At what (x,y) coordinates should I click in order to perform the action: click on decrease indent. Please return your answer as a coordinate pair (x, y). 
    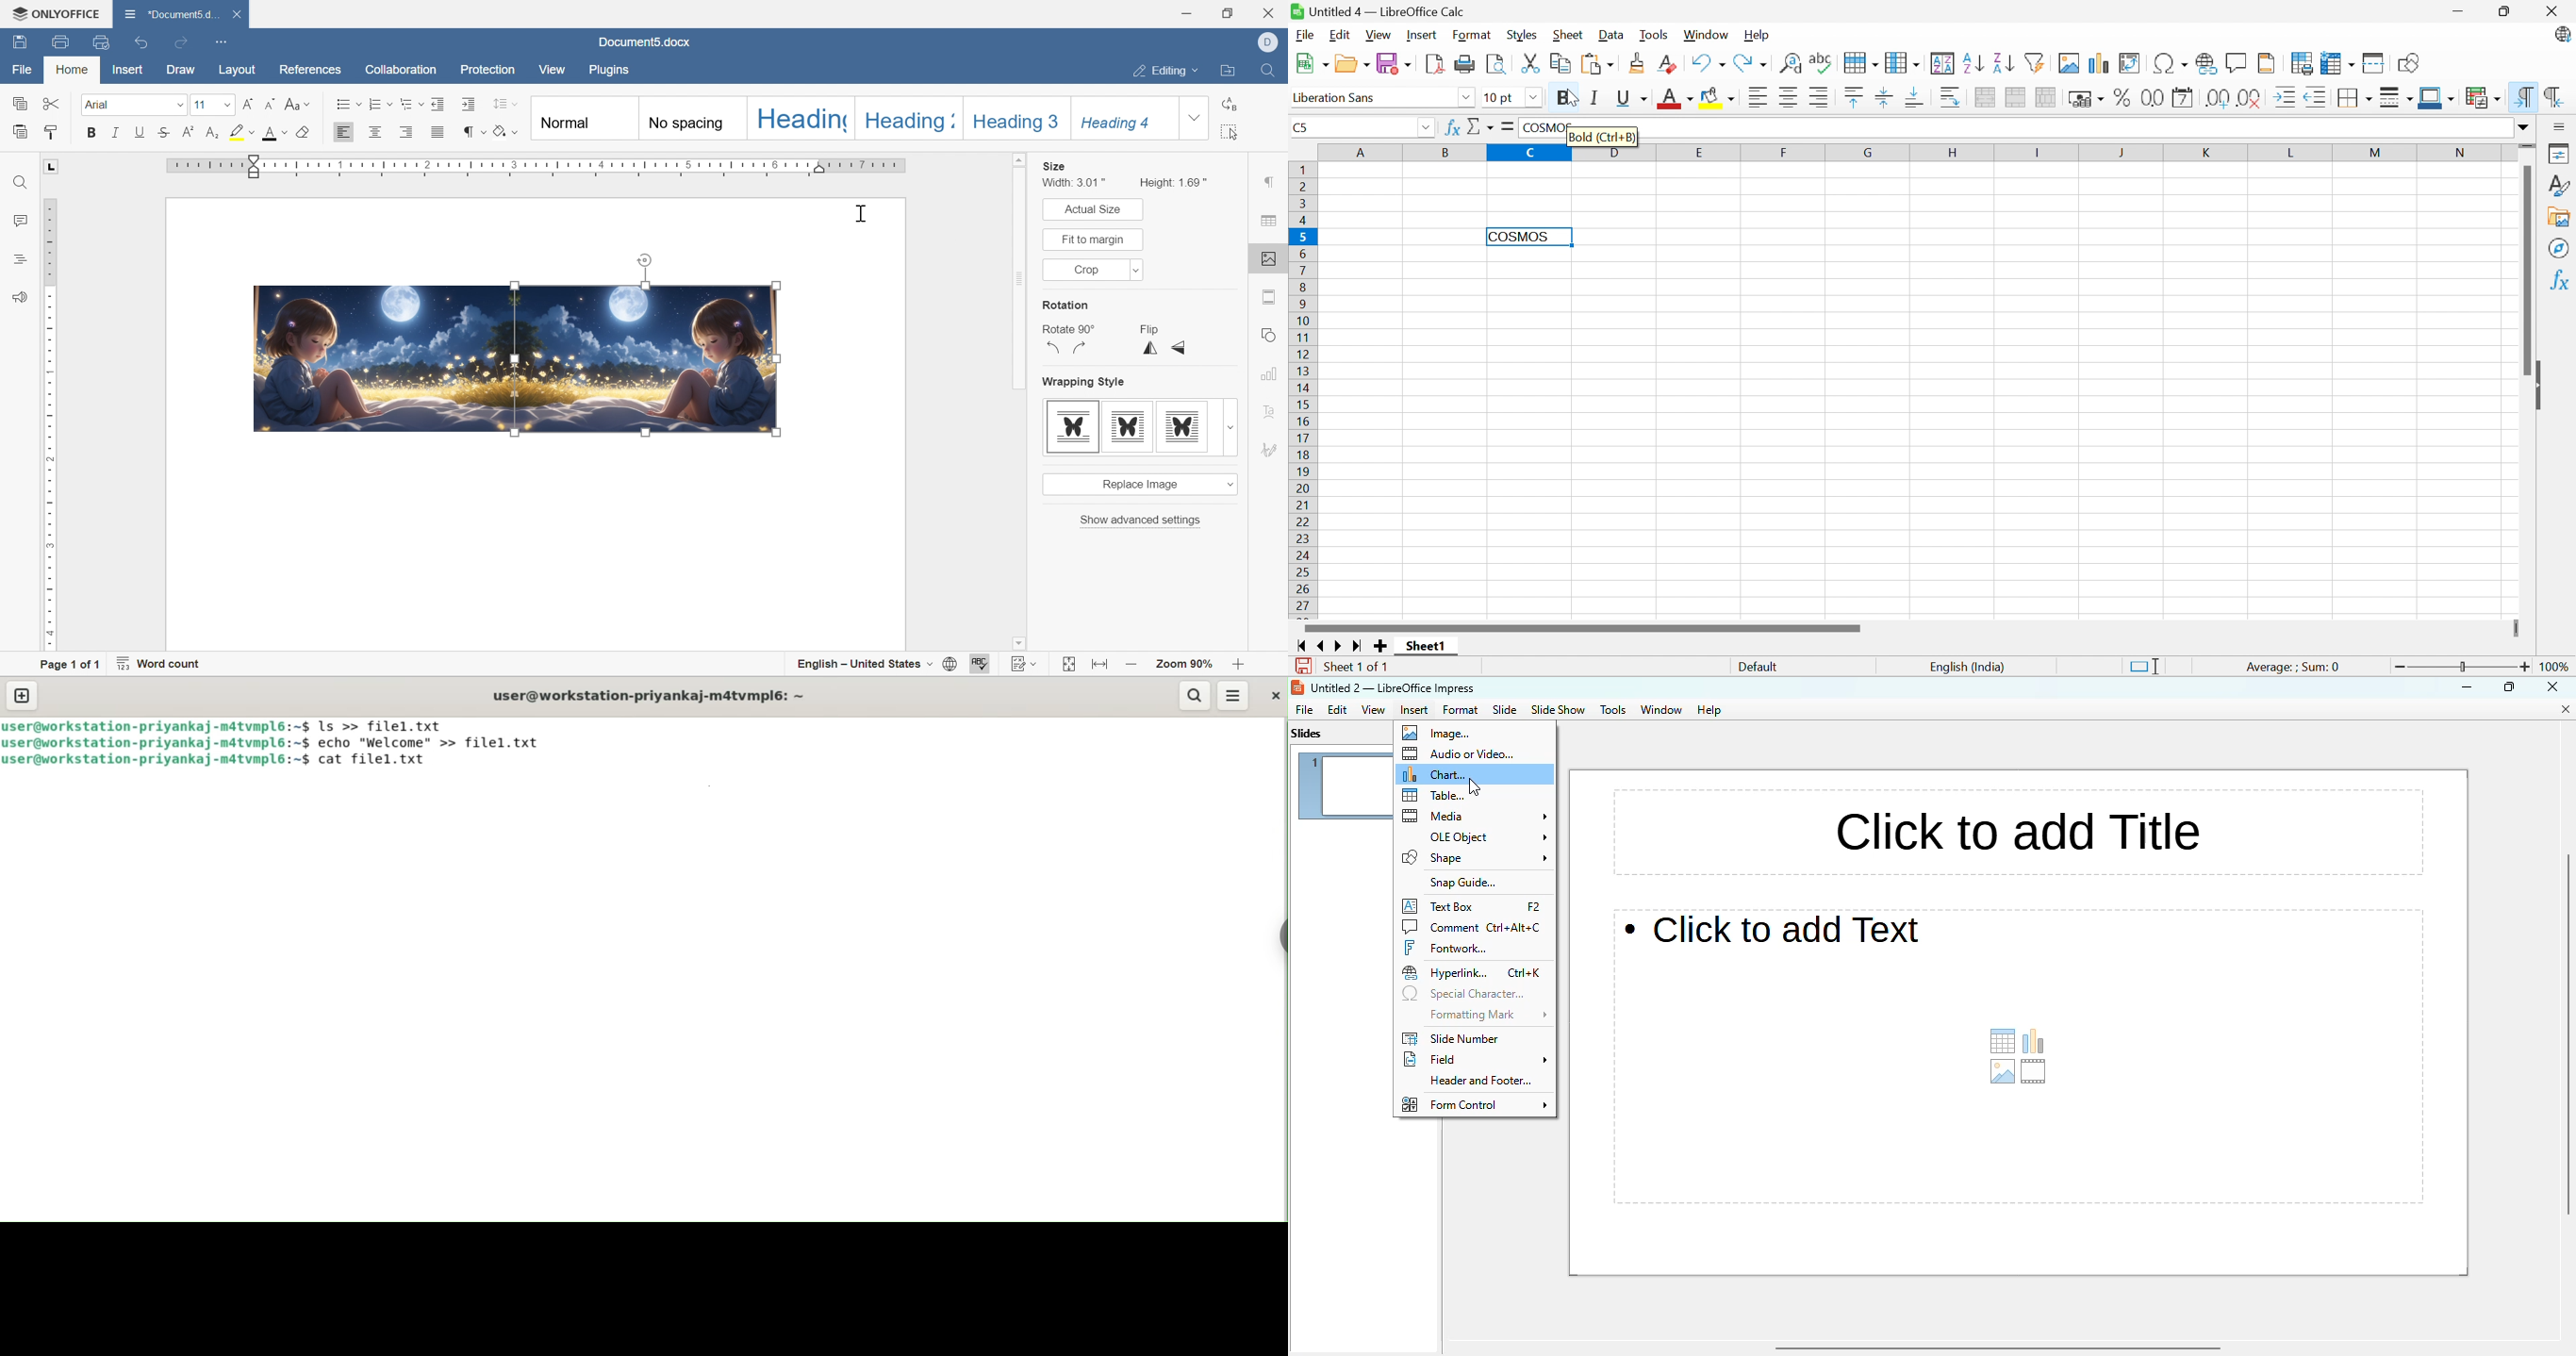
    Looking at the image, I should click on (439, 103).